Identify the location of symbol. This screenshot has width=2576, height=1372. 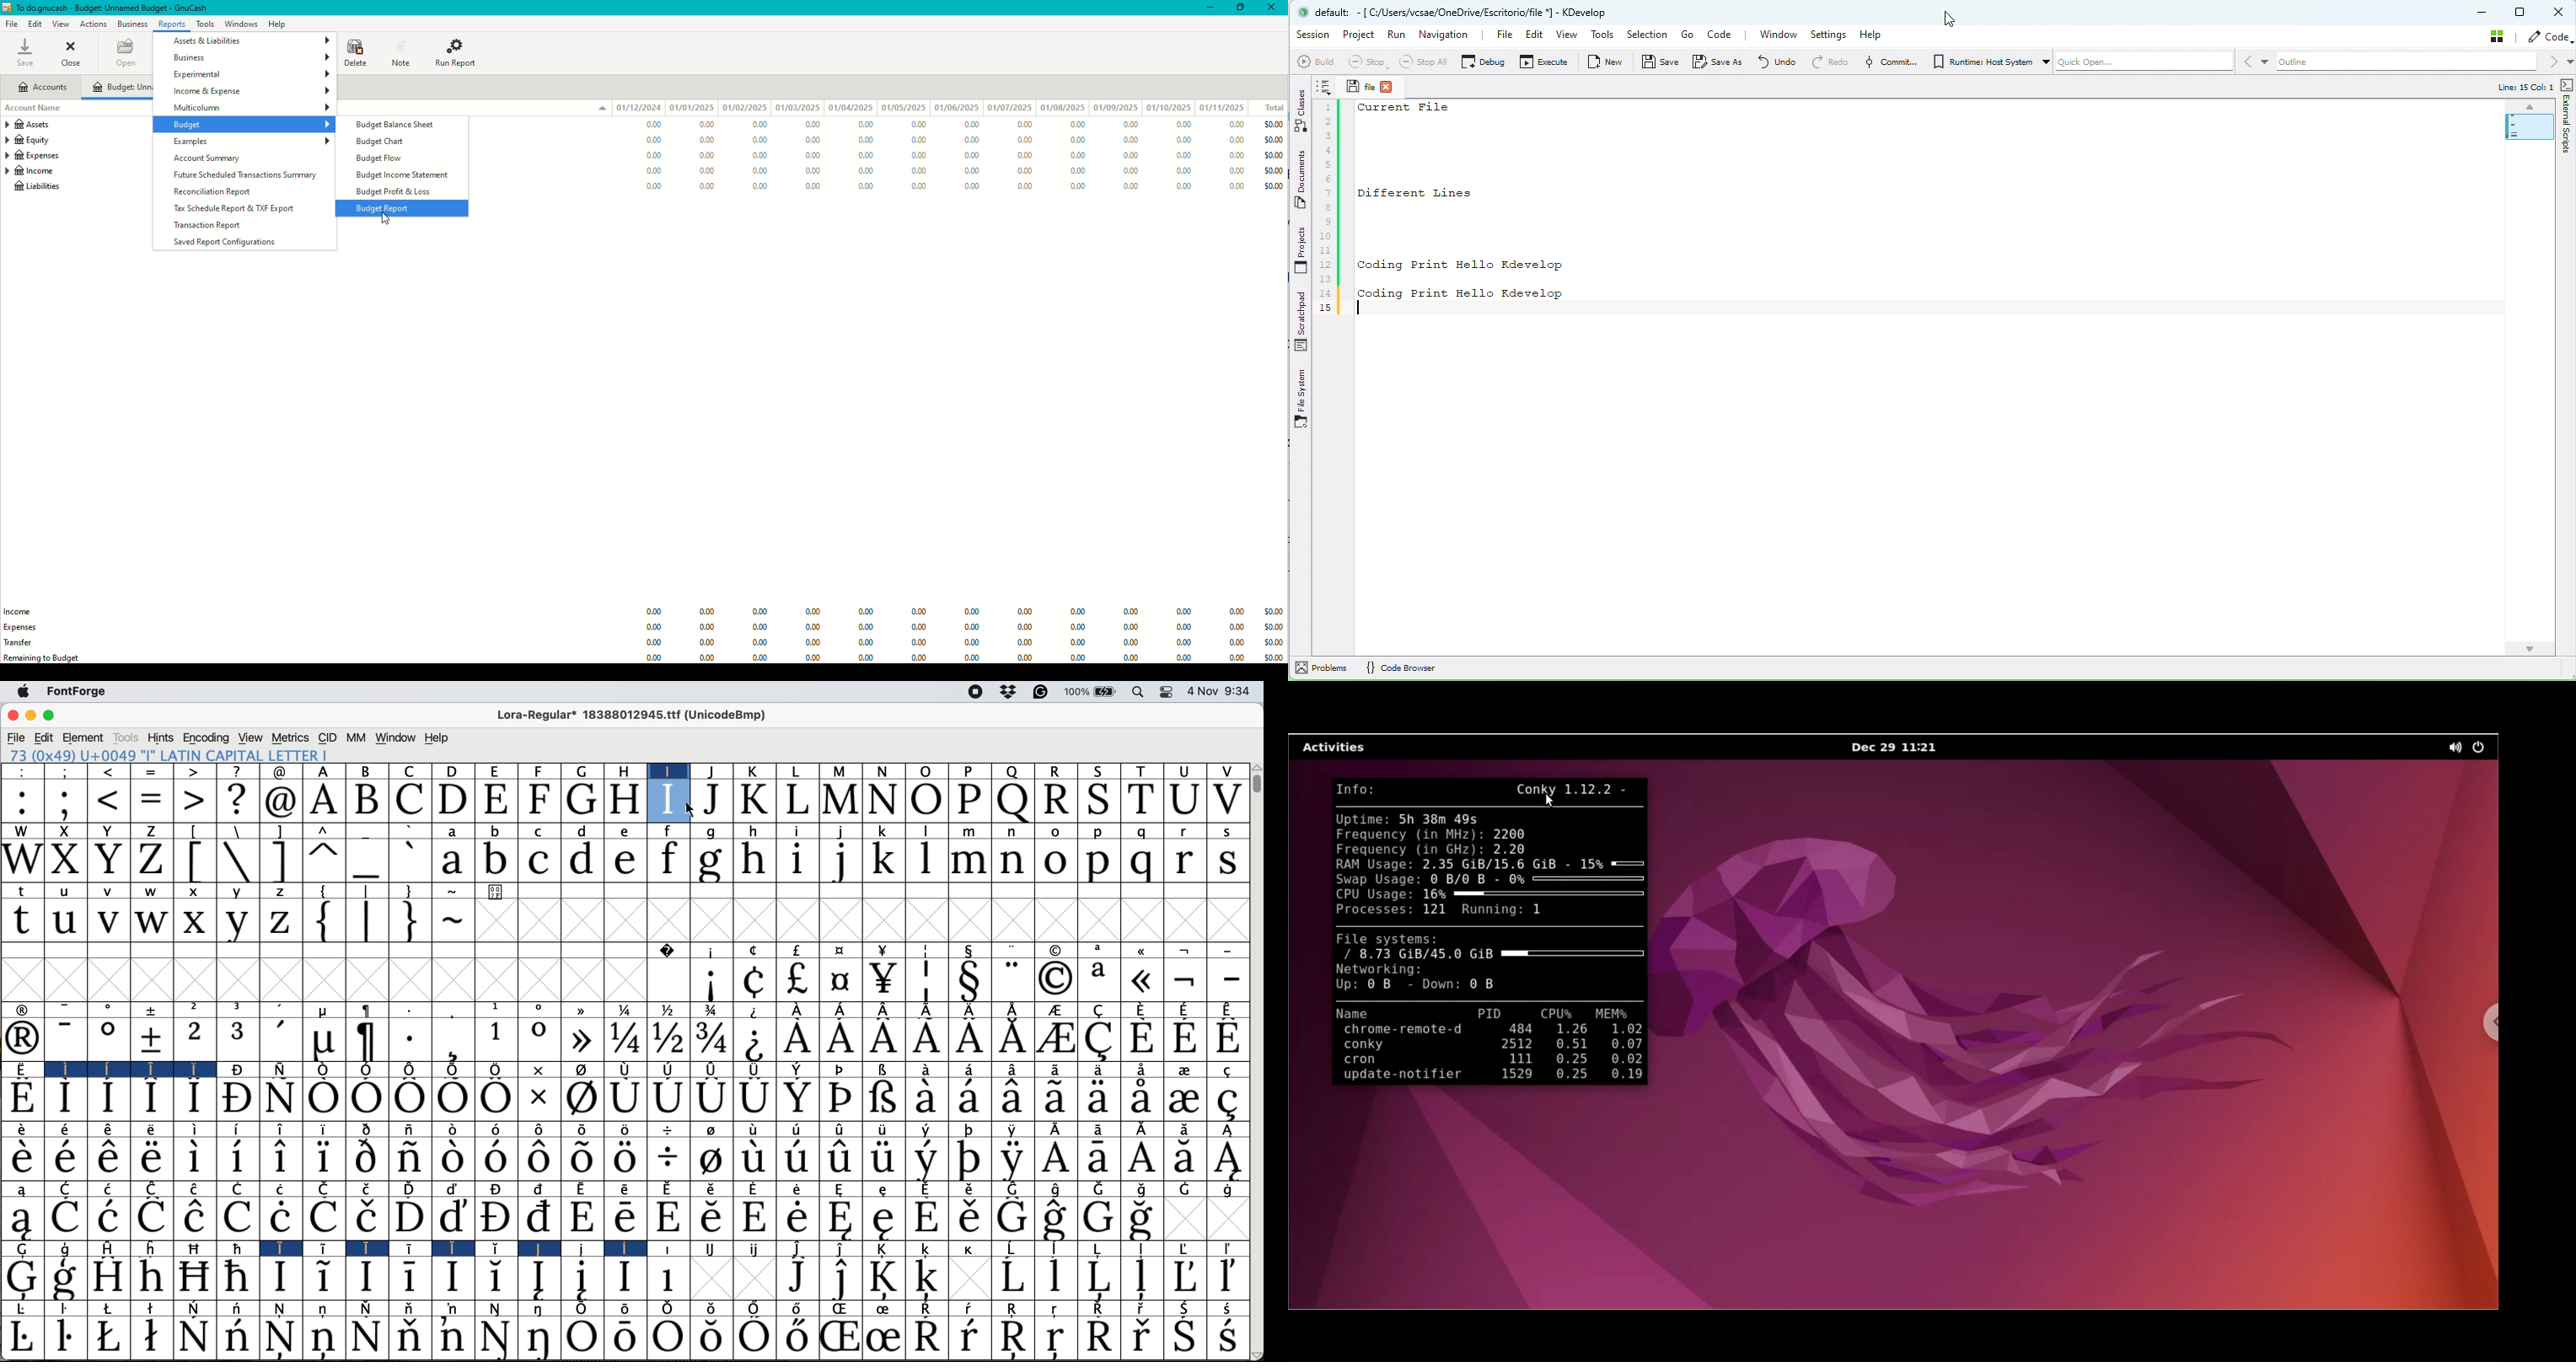
(667, 951).